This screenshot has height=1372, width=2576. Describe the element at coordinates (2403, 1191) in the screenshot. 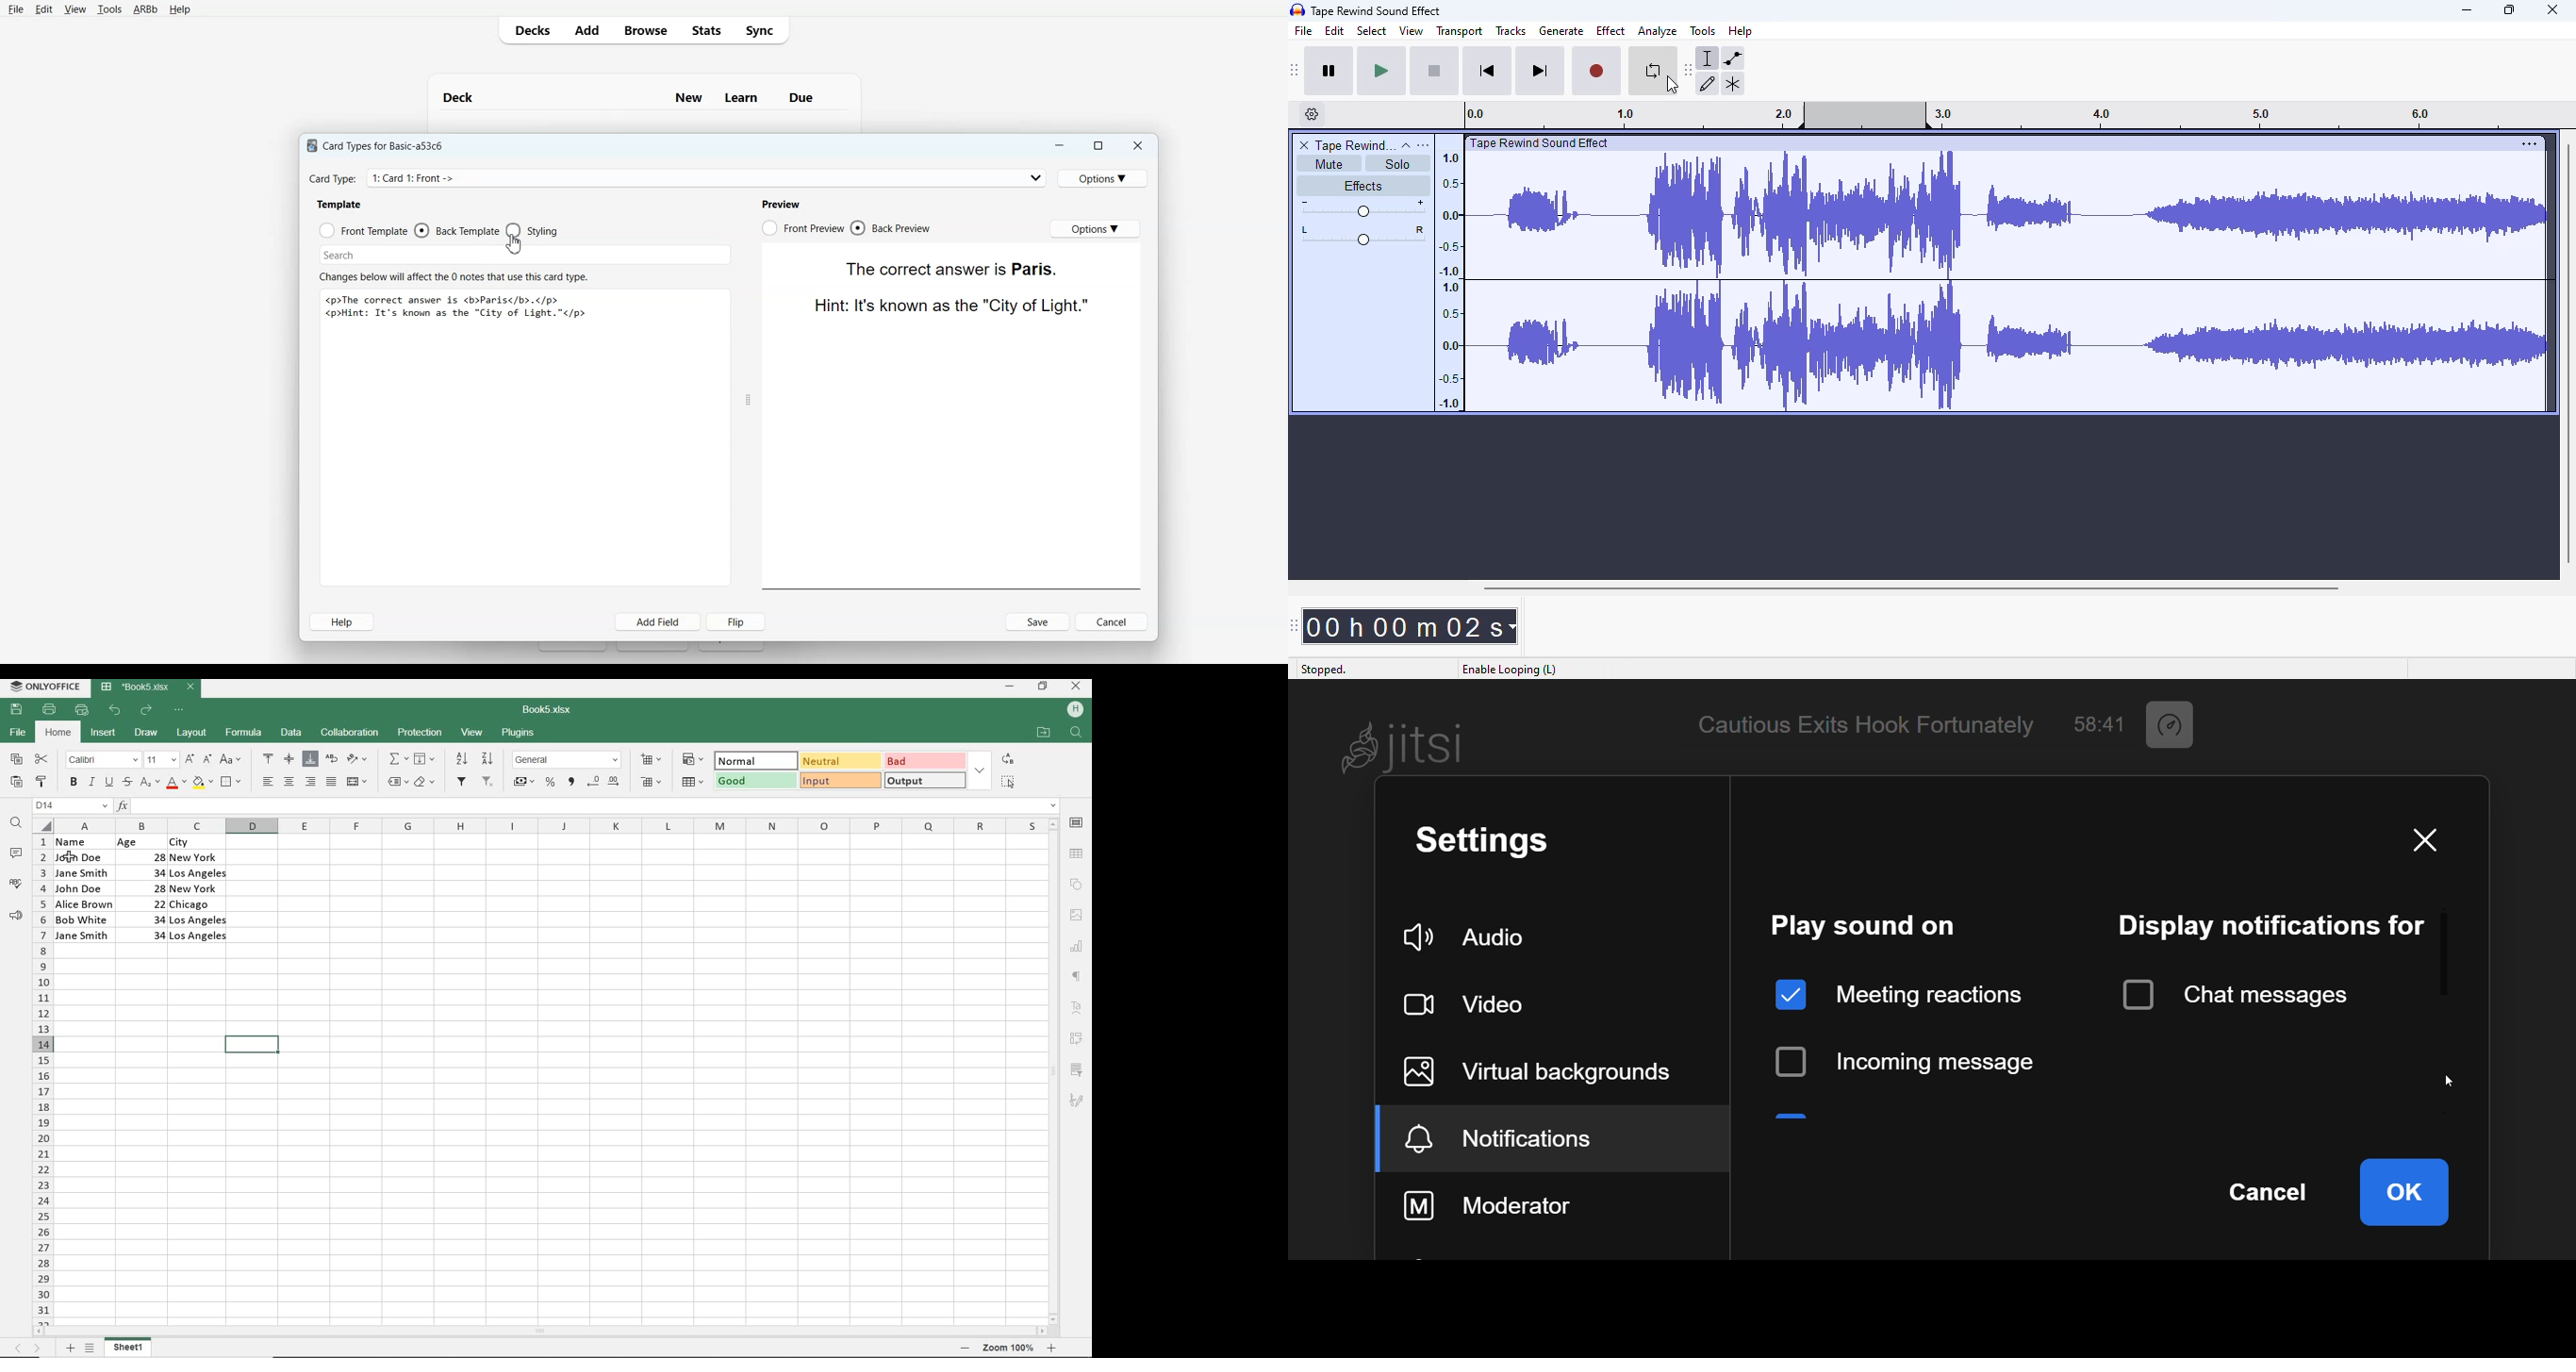

I see `ok ` at that location.